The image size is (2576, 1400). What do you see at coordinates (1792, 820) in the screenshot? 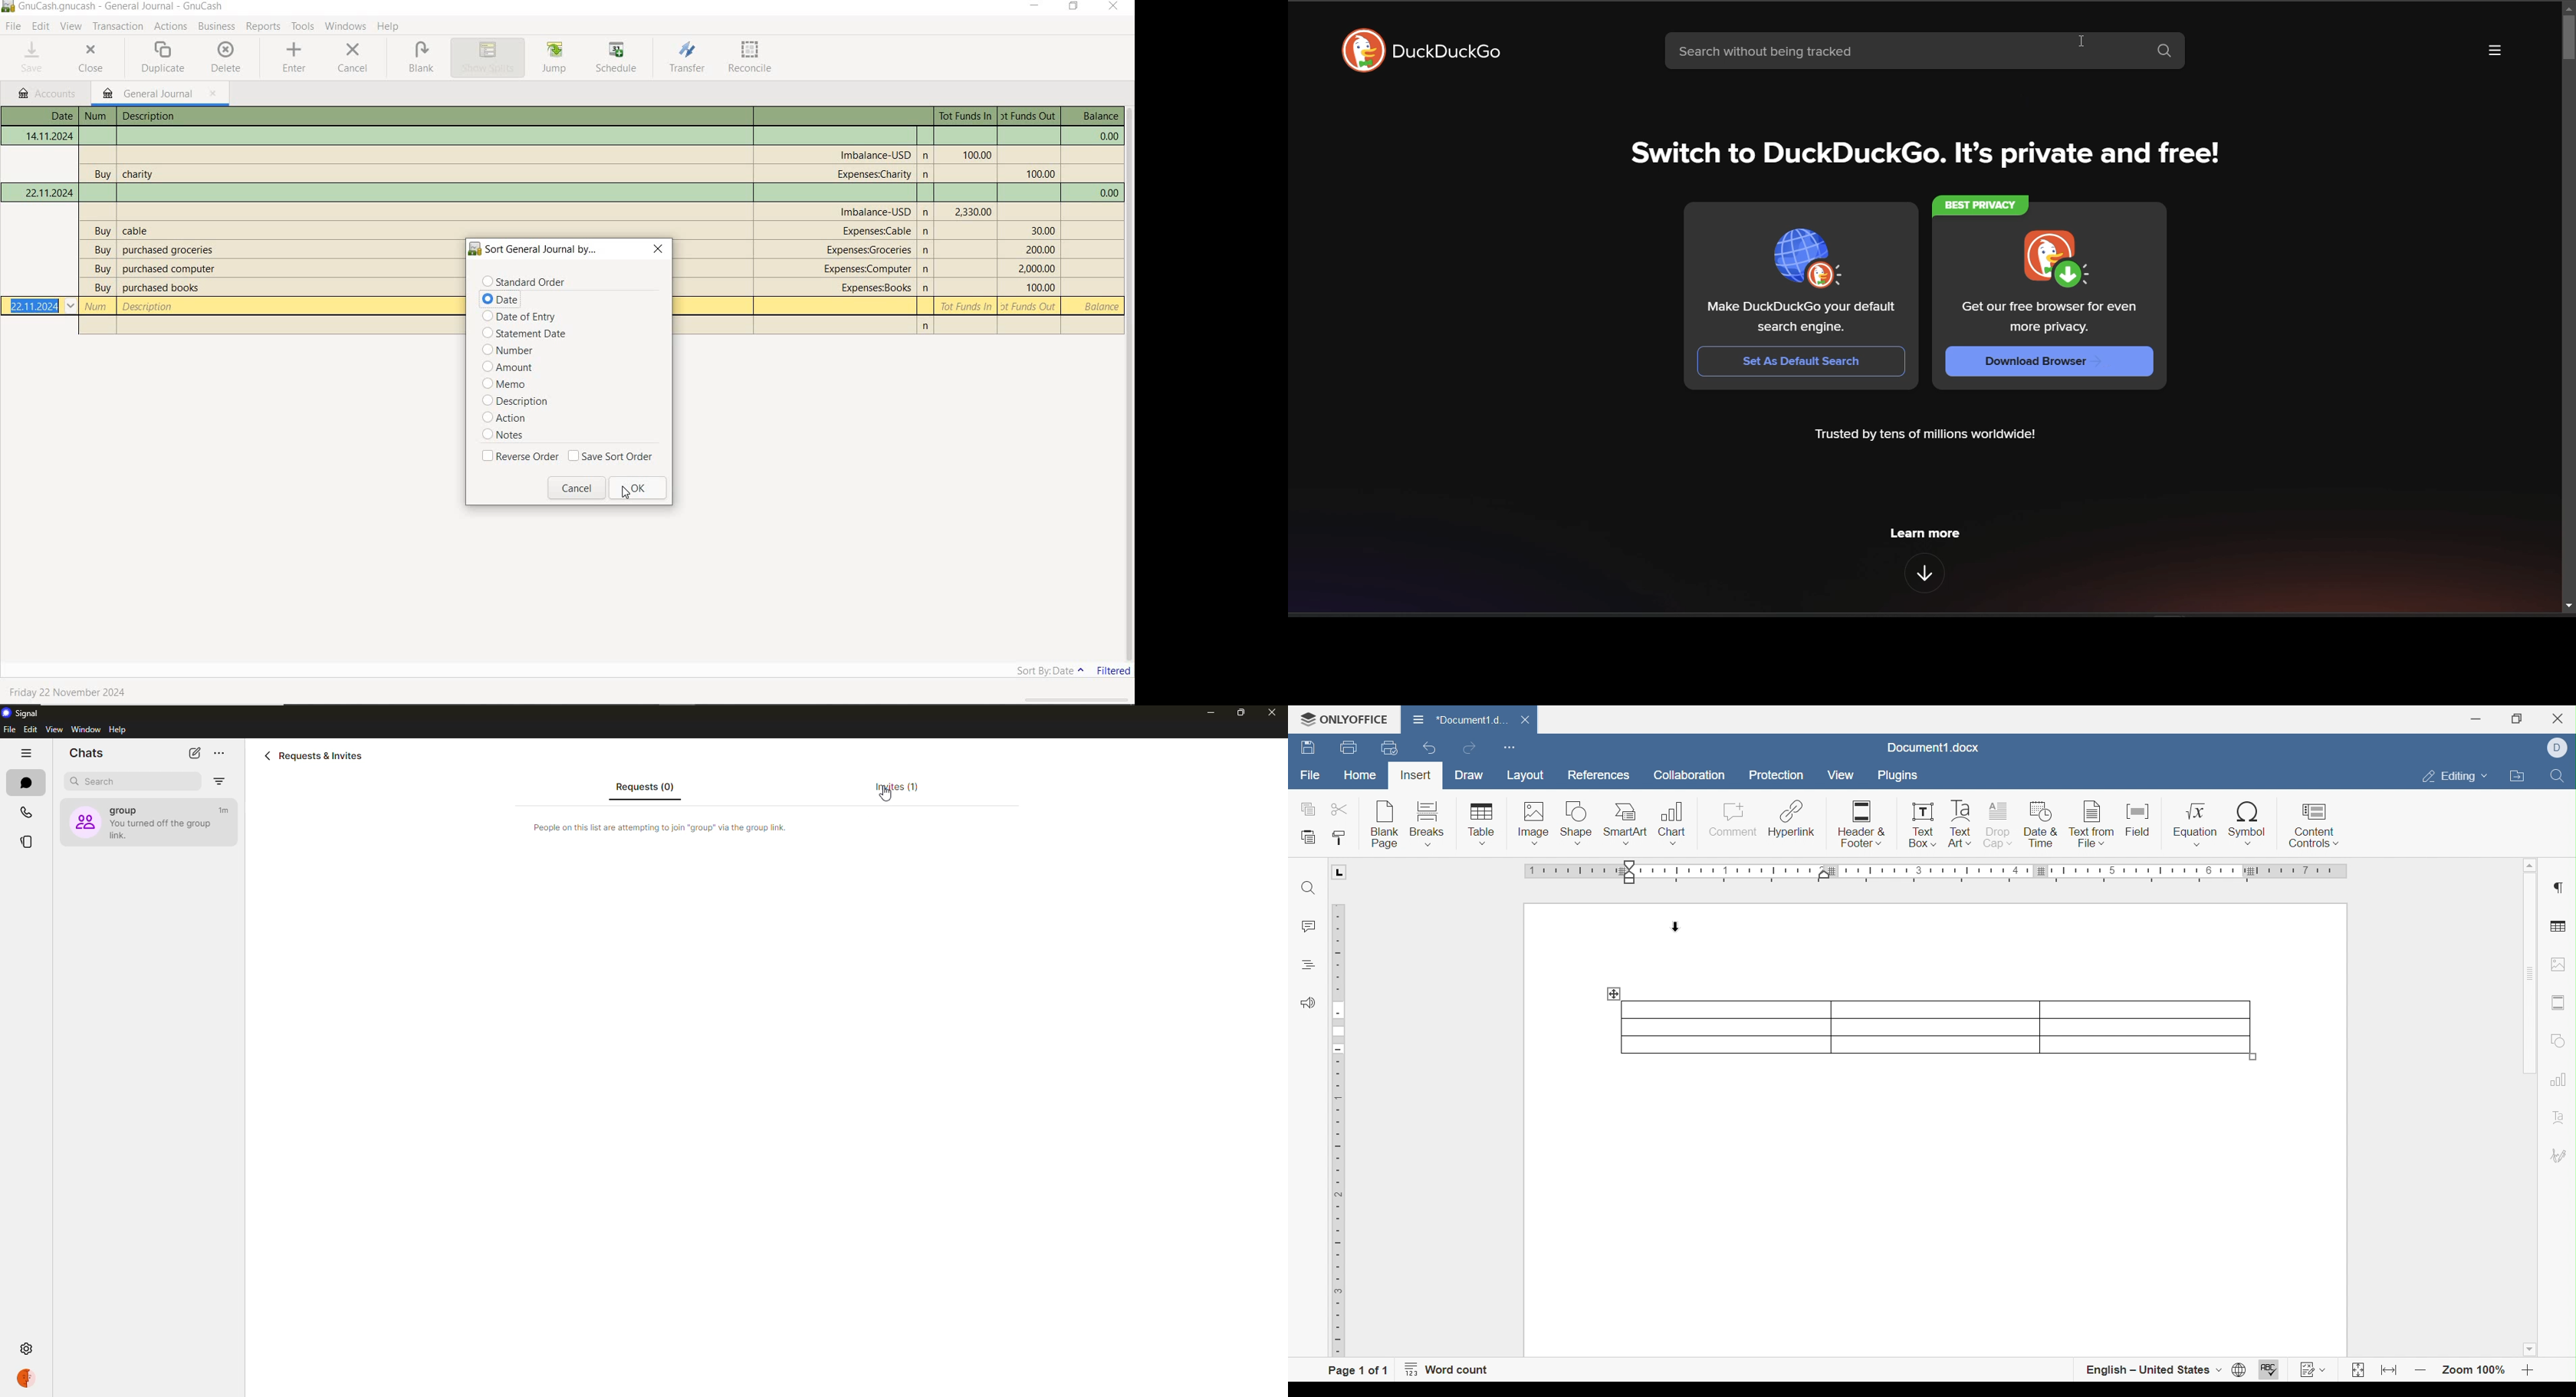
I see `Hyperlink` at bounding box center [1792, 820].